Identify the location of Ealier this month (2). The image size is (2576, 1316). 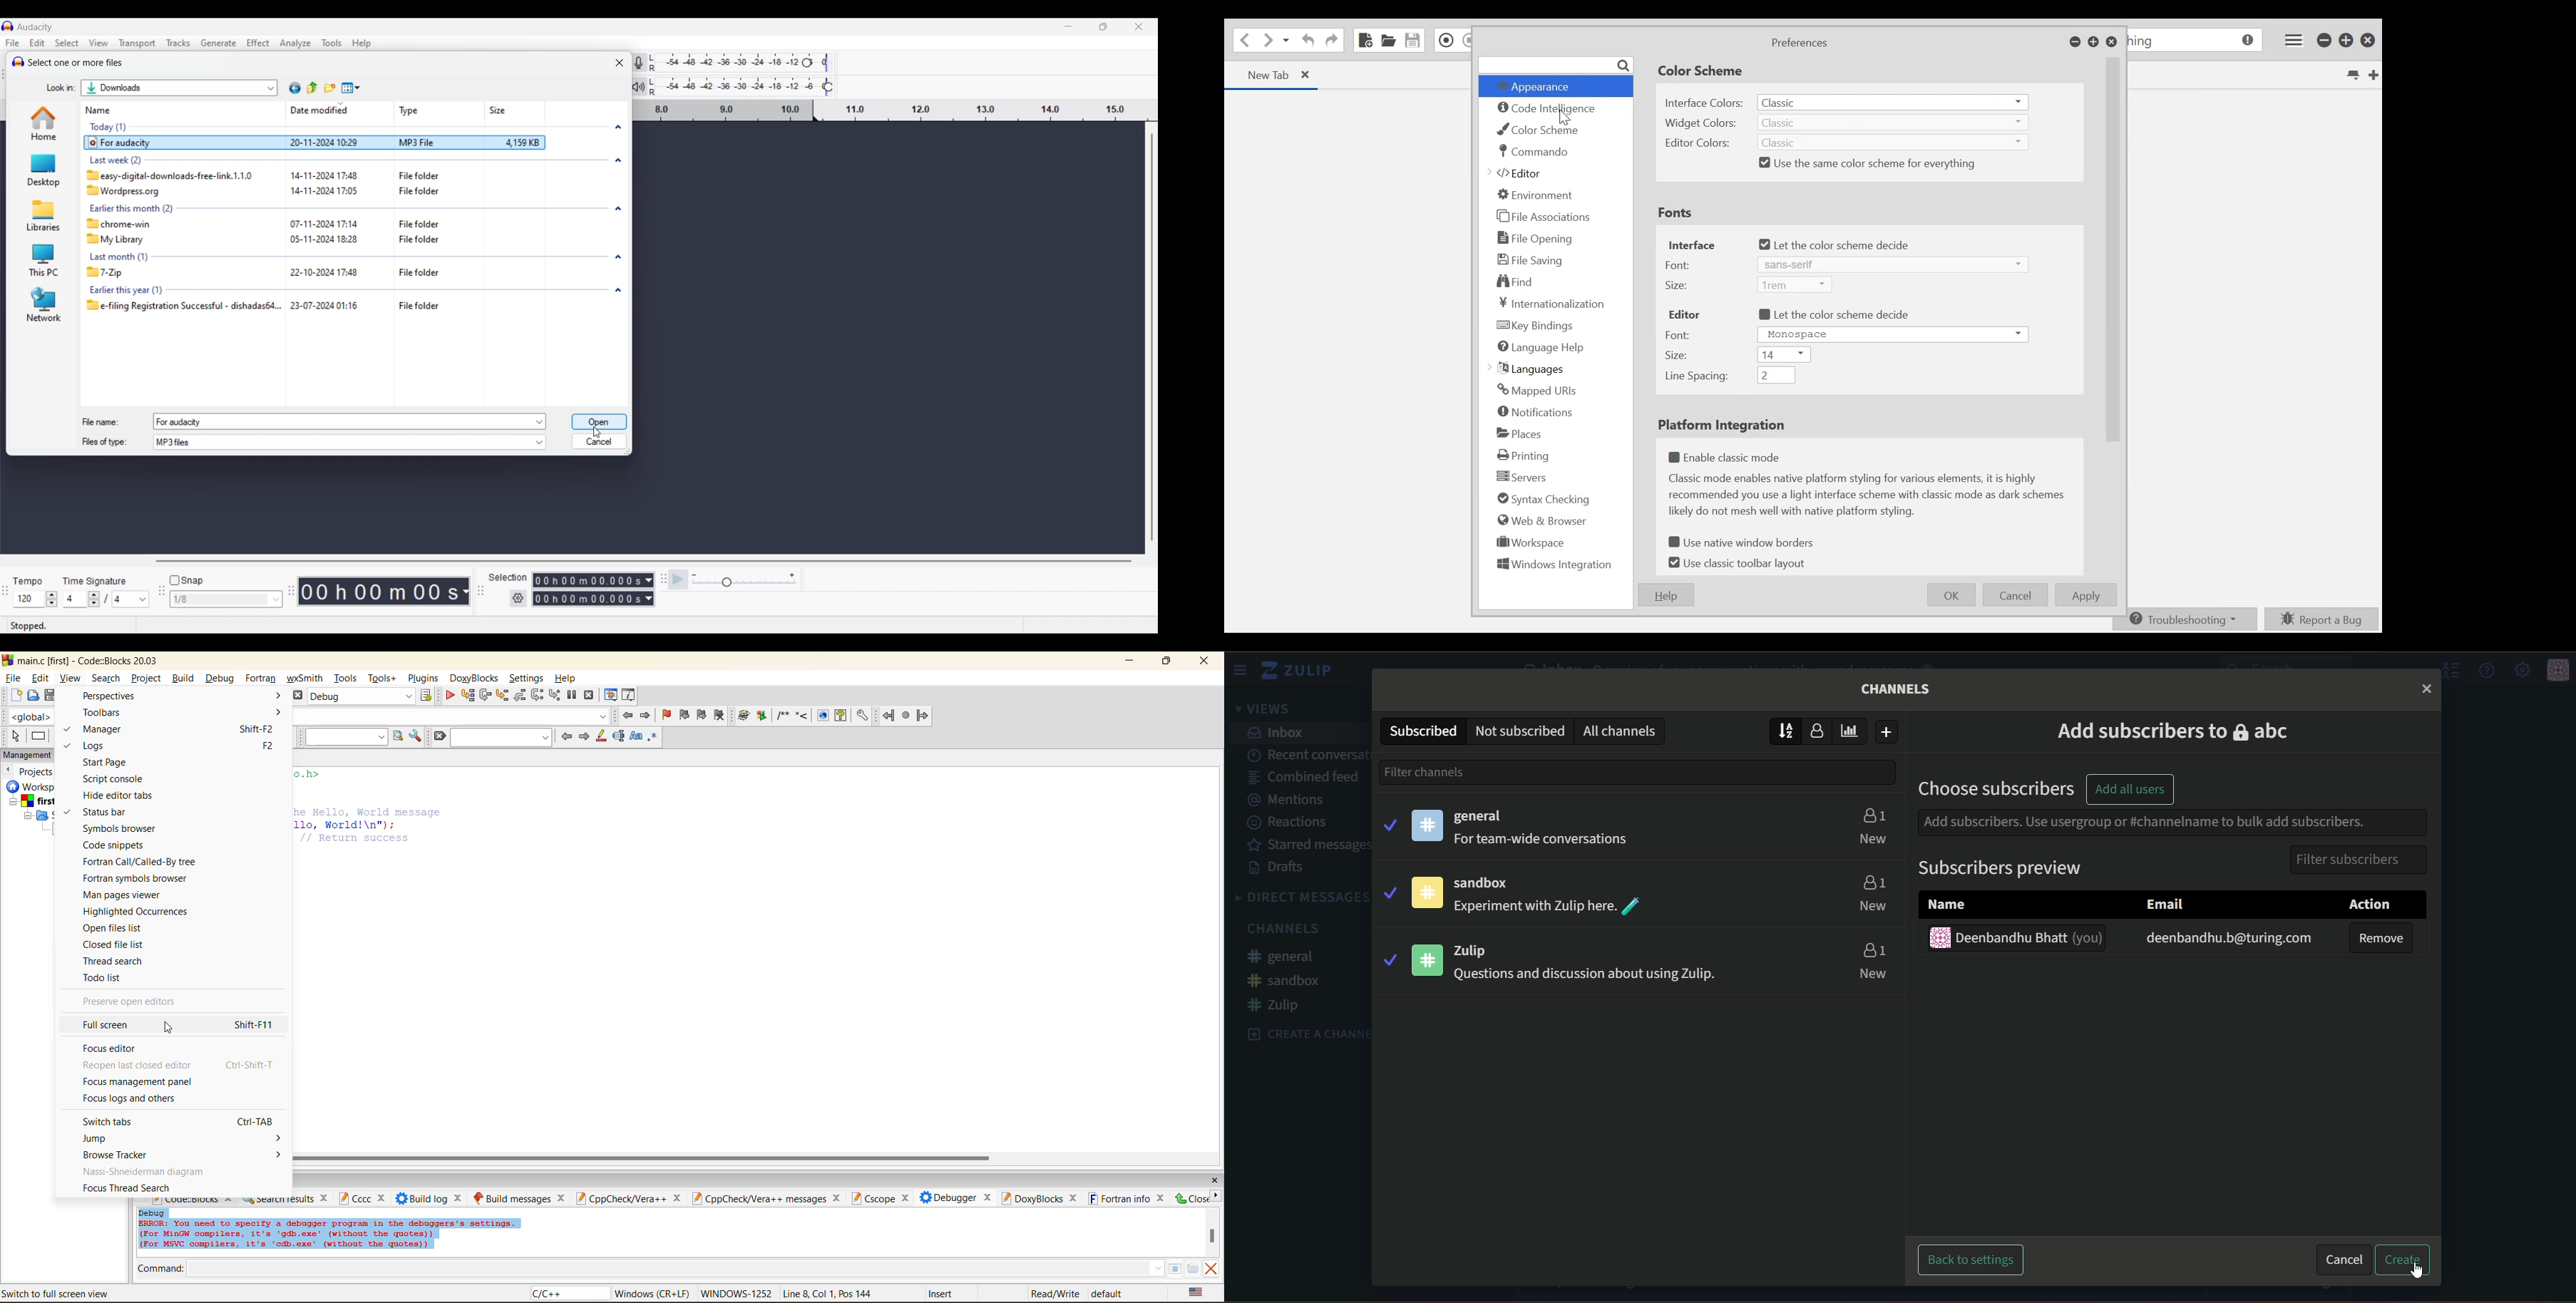
(305, 207).